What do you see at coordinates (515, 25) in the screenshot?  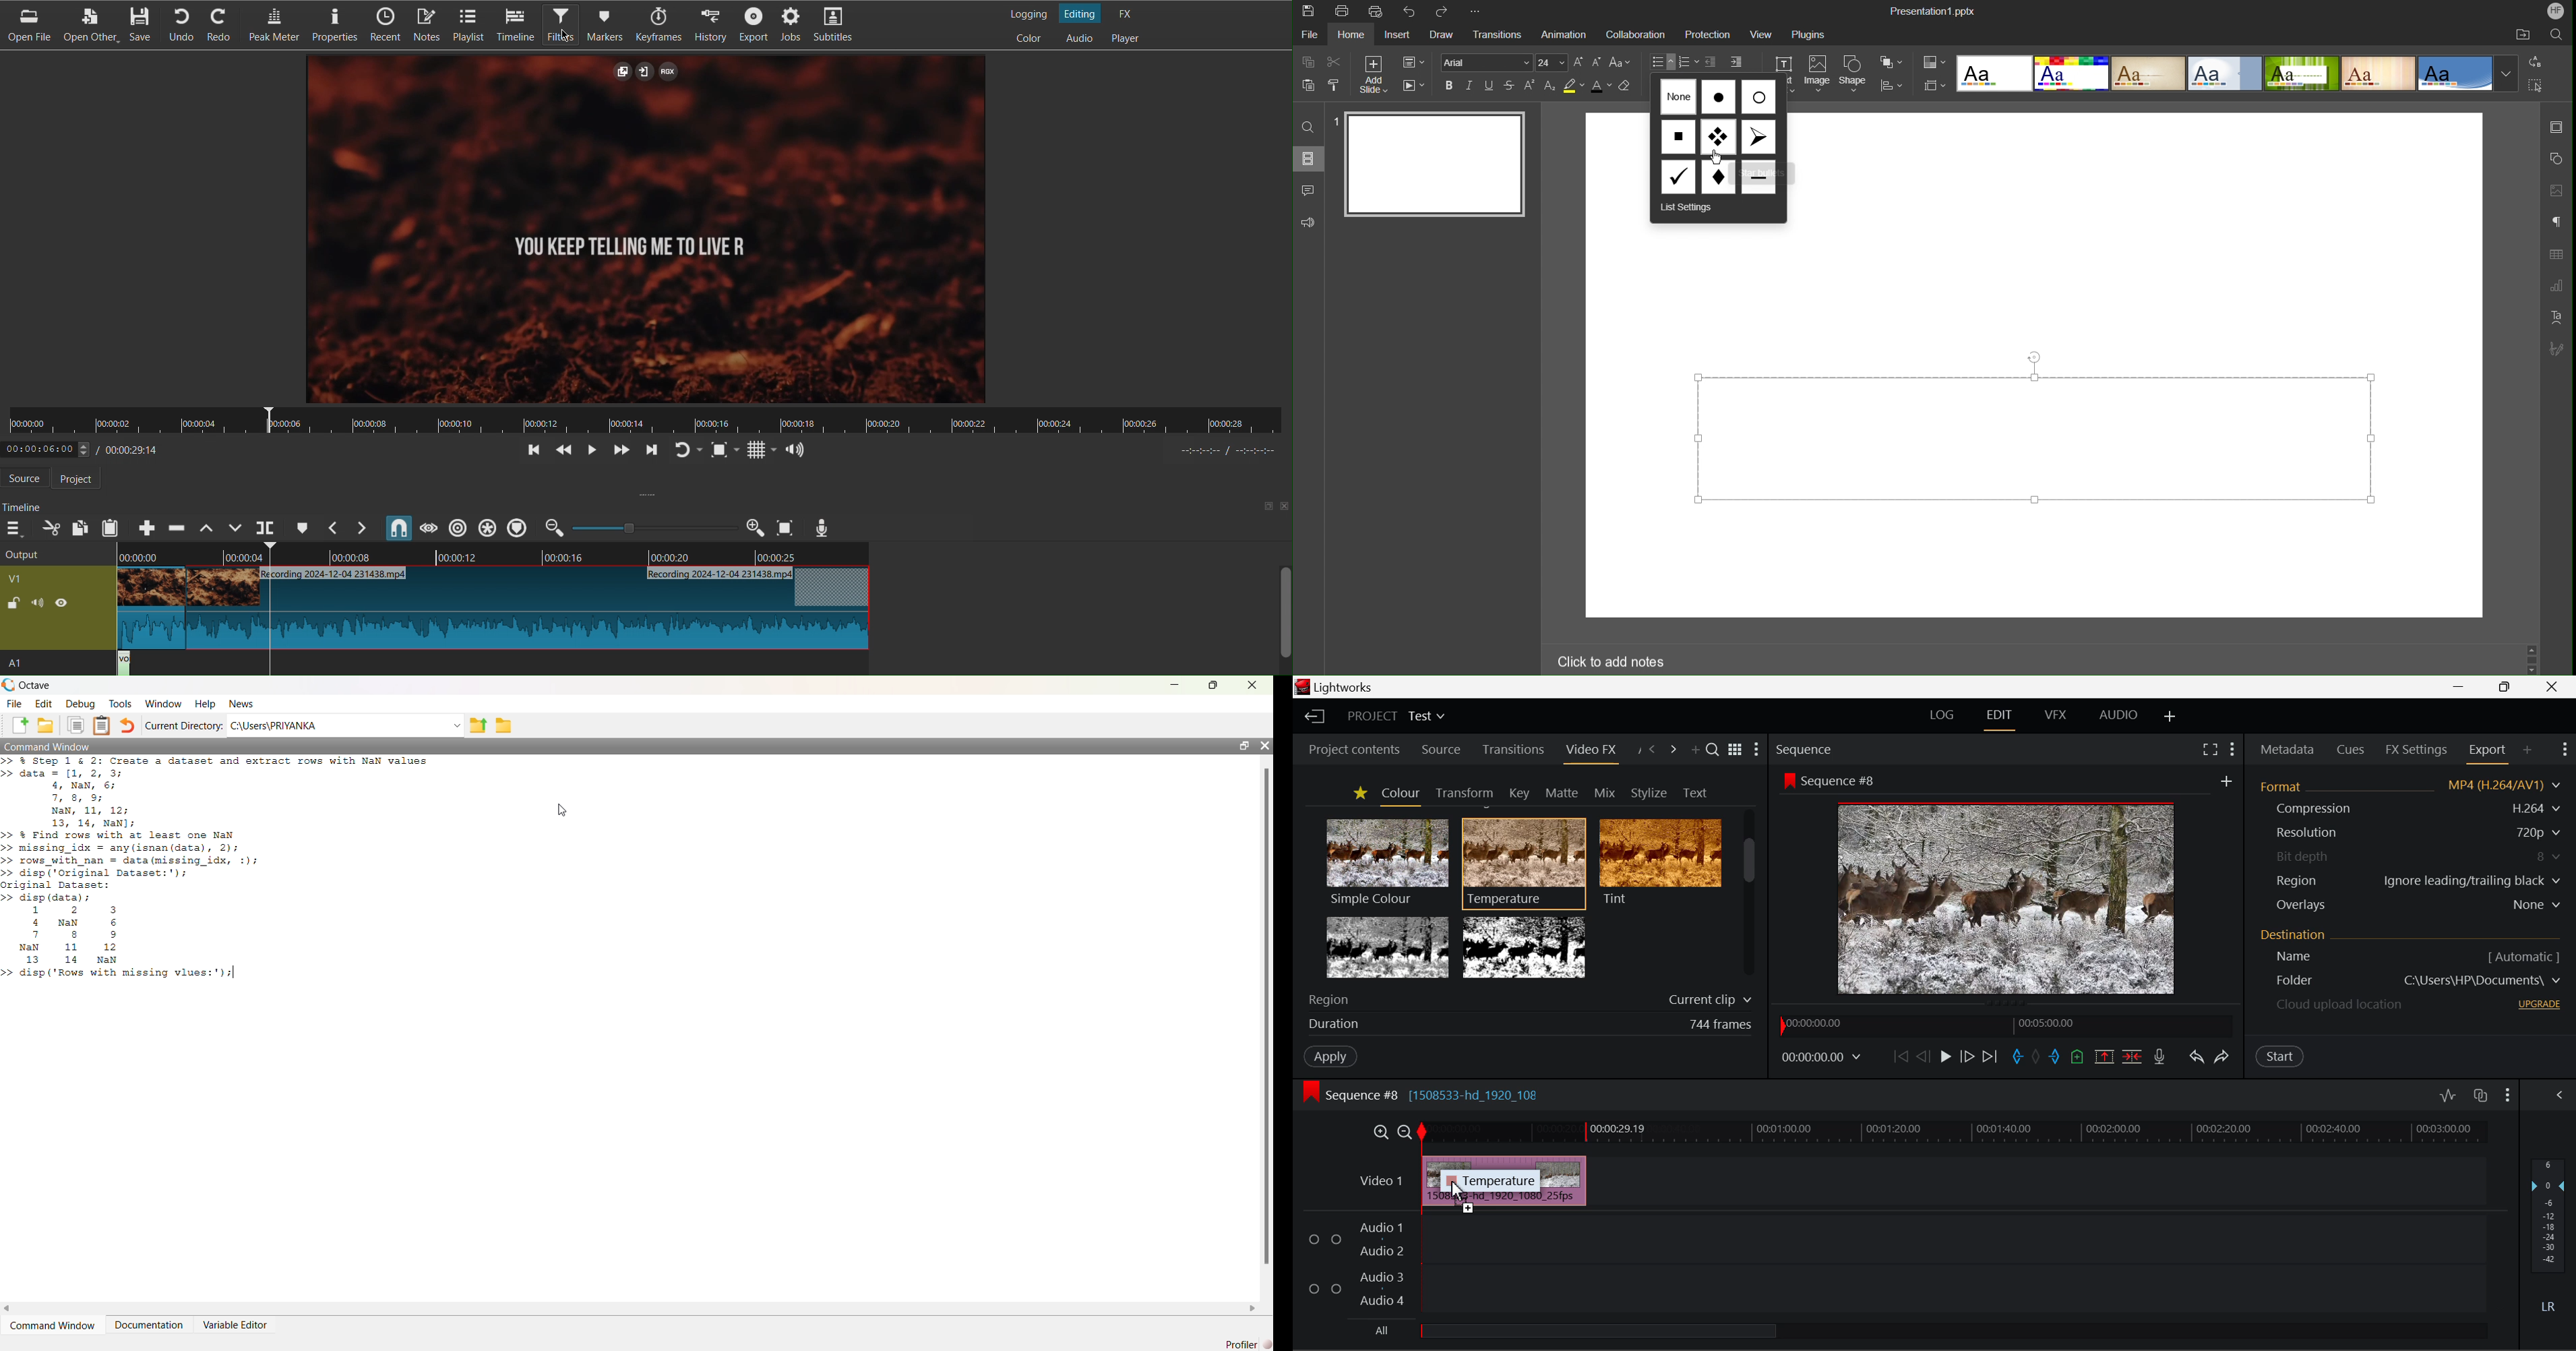 I see `Timeline` at bounding box center [515, 25].